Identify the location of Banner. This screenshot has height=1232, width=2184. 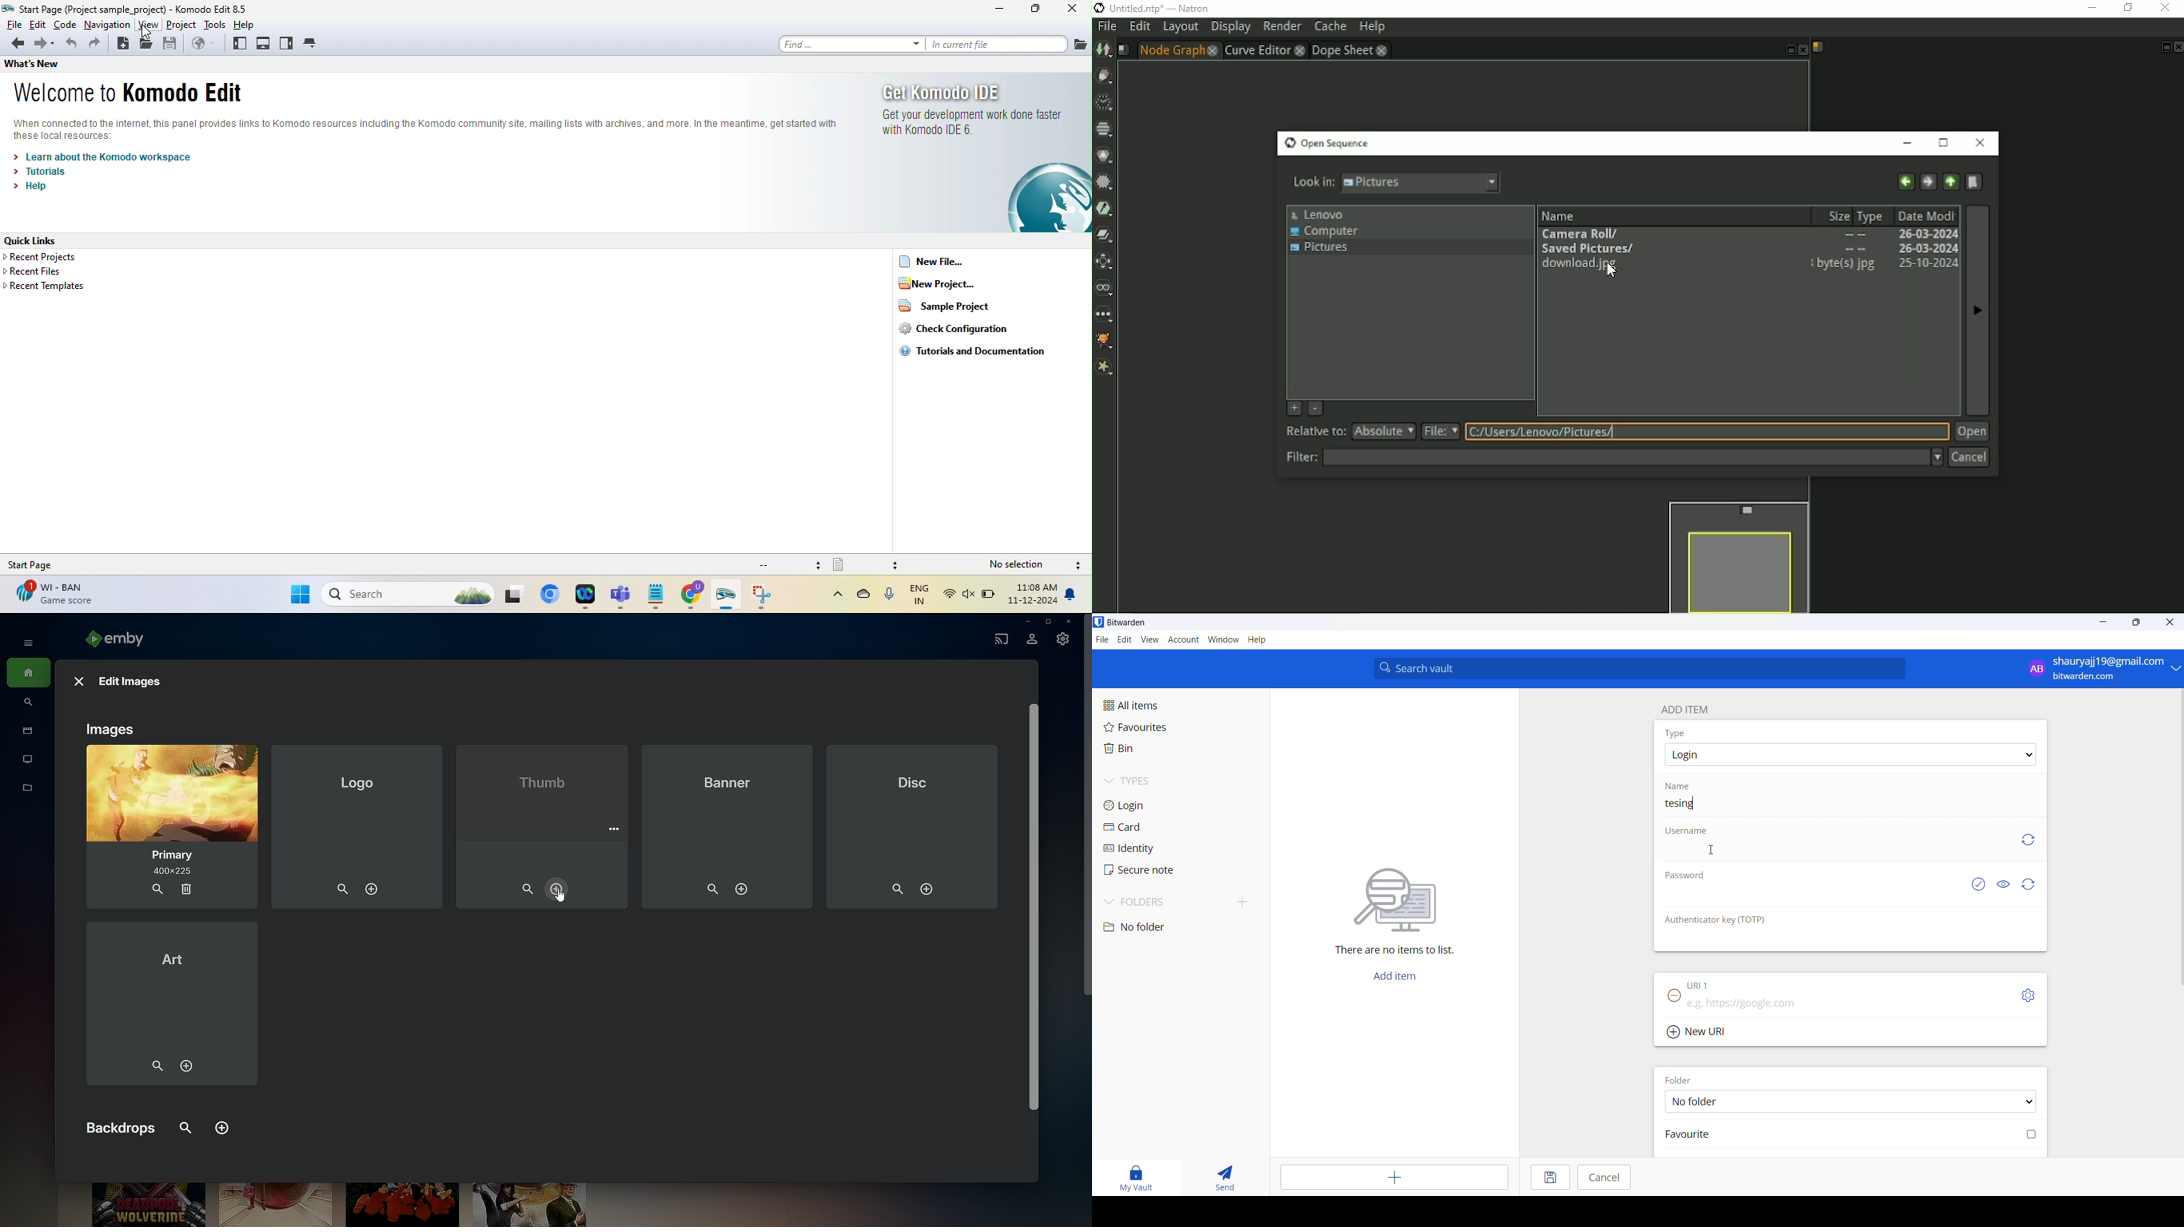
(729, 826).